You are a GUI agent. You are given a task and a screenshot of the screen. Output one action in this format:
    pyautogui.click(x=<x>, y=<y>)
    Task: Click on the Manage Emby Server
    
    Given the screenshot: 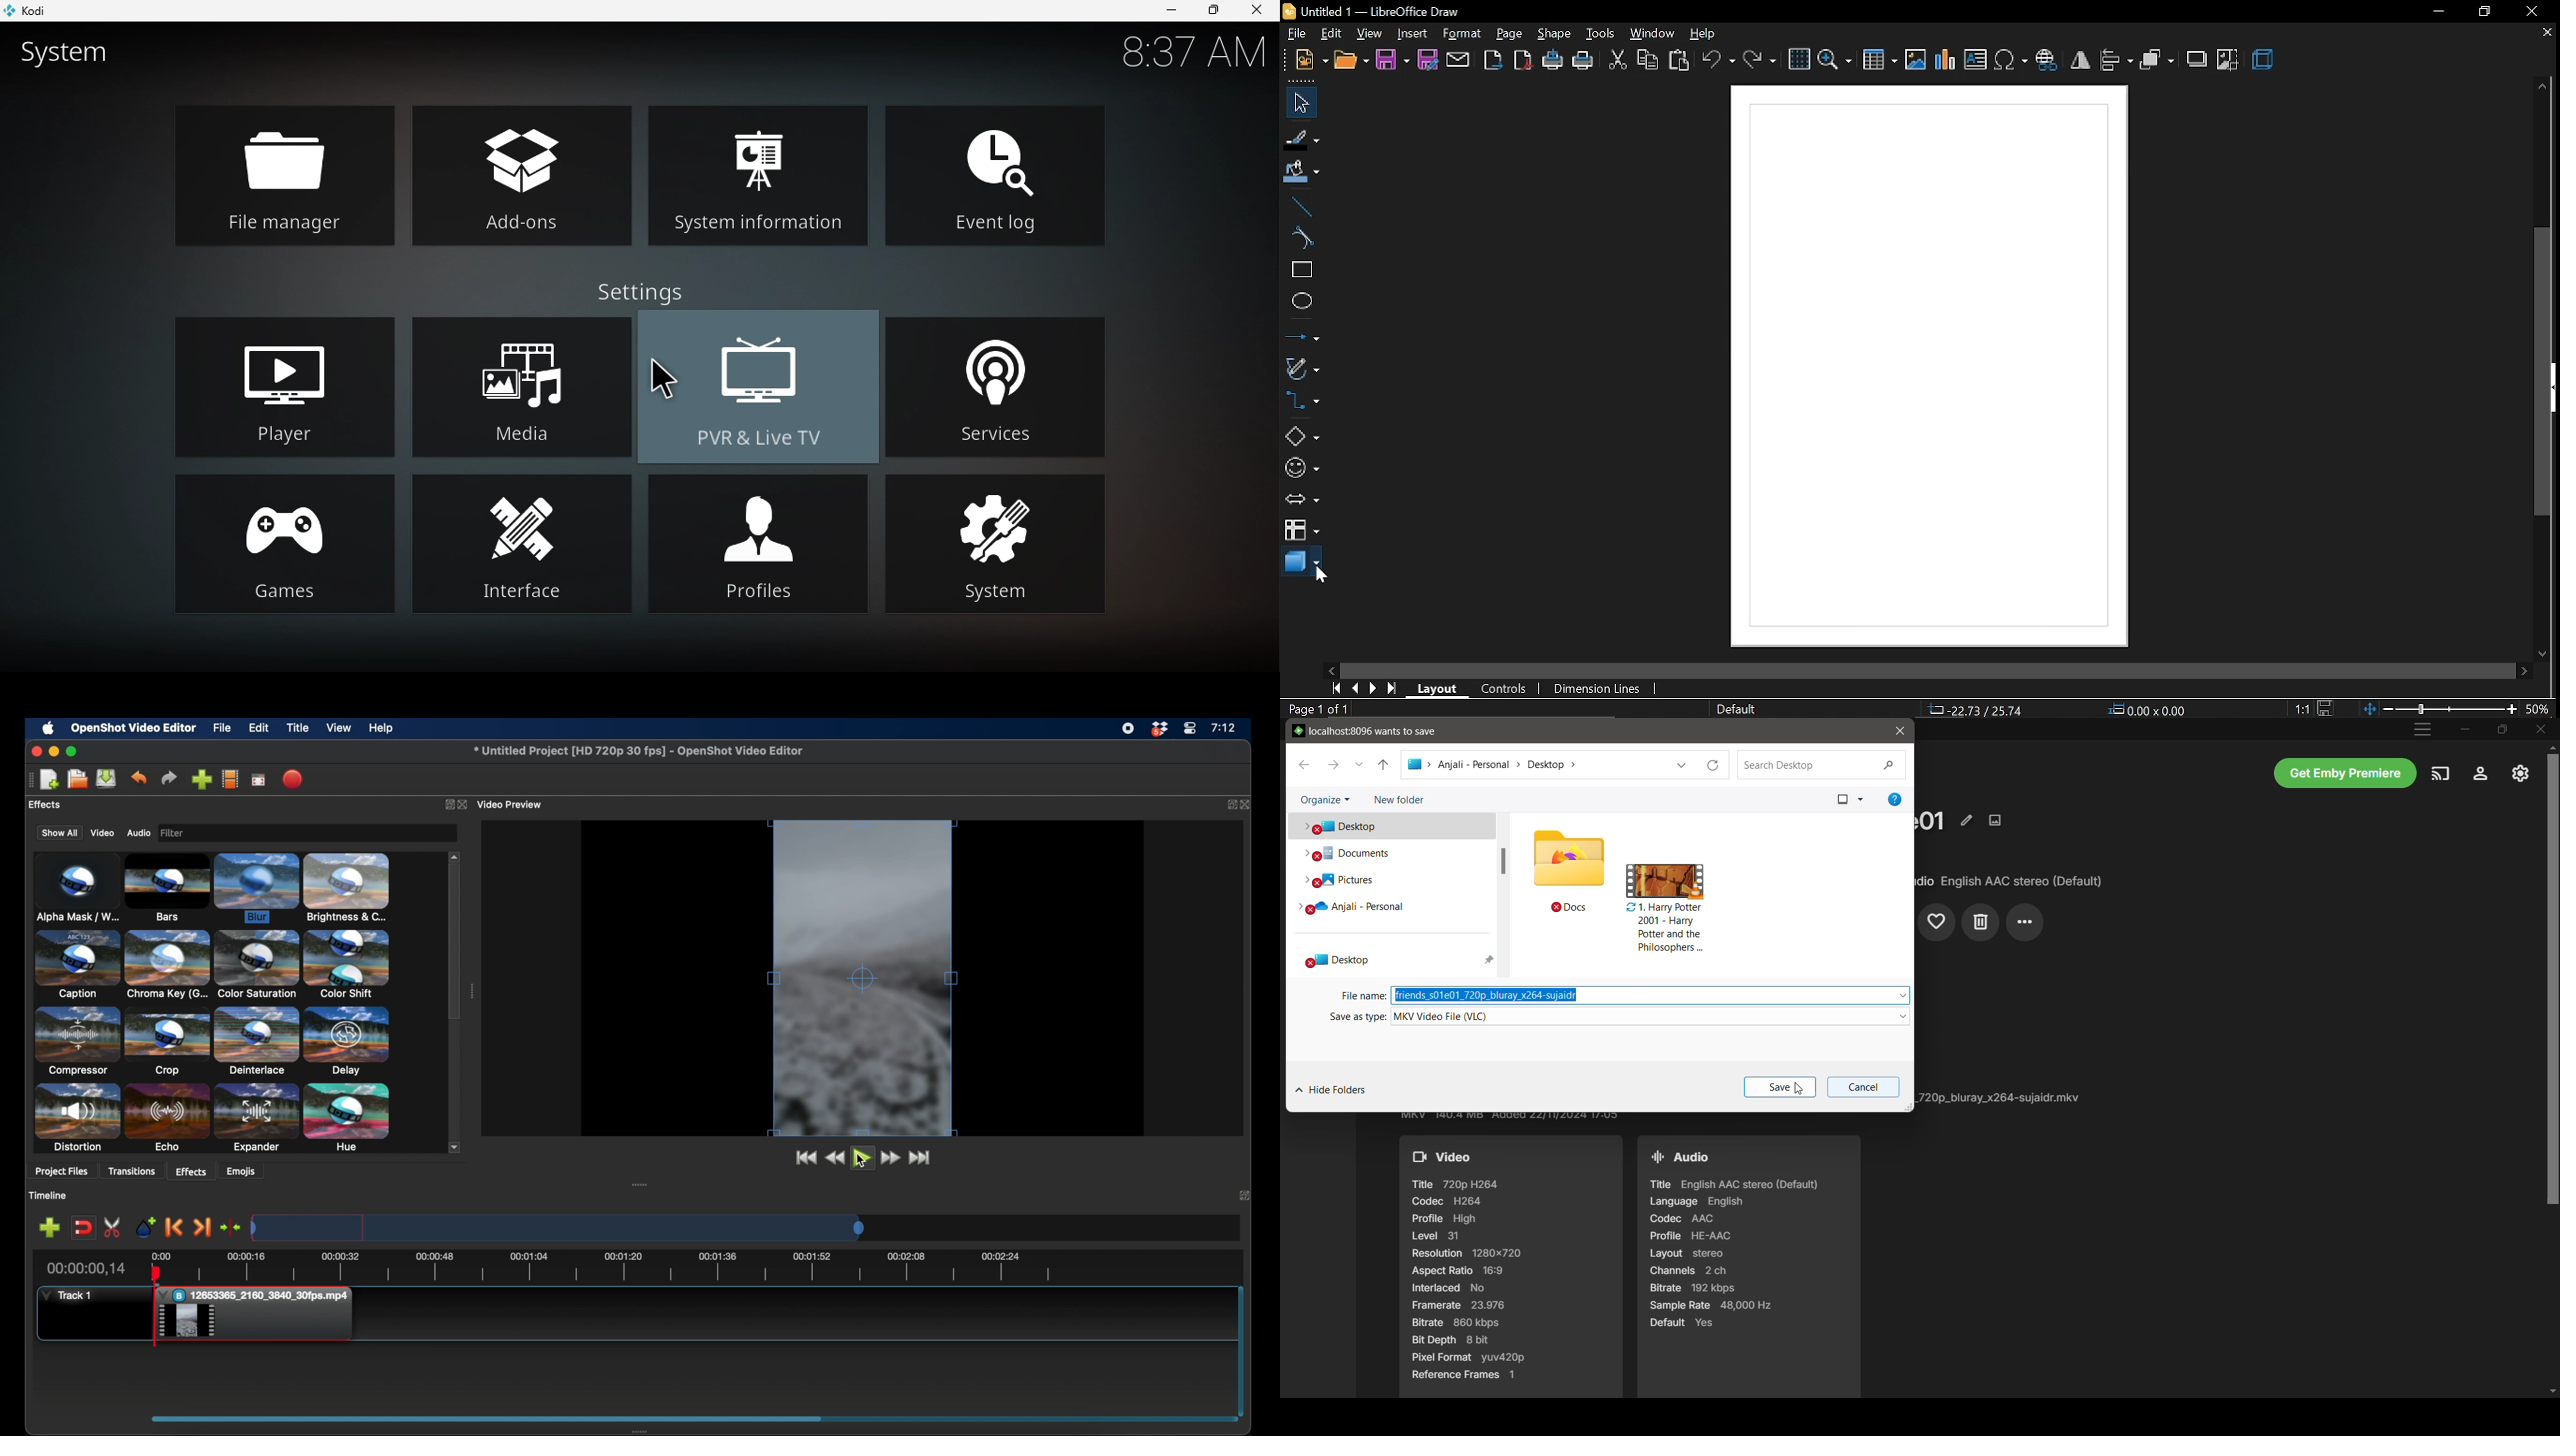 What is the action you would take?
    pyautogui.click(x=2520, y=773)
    